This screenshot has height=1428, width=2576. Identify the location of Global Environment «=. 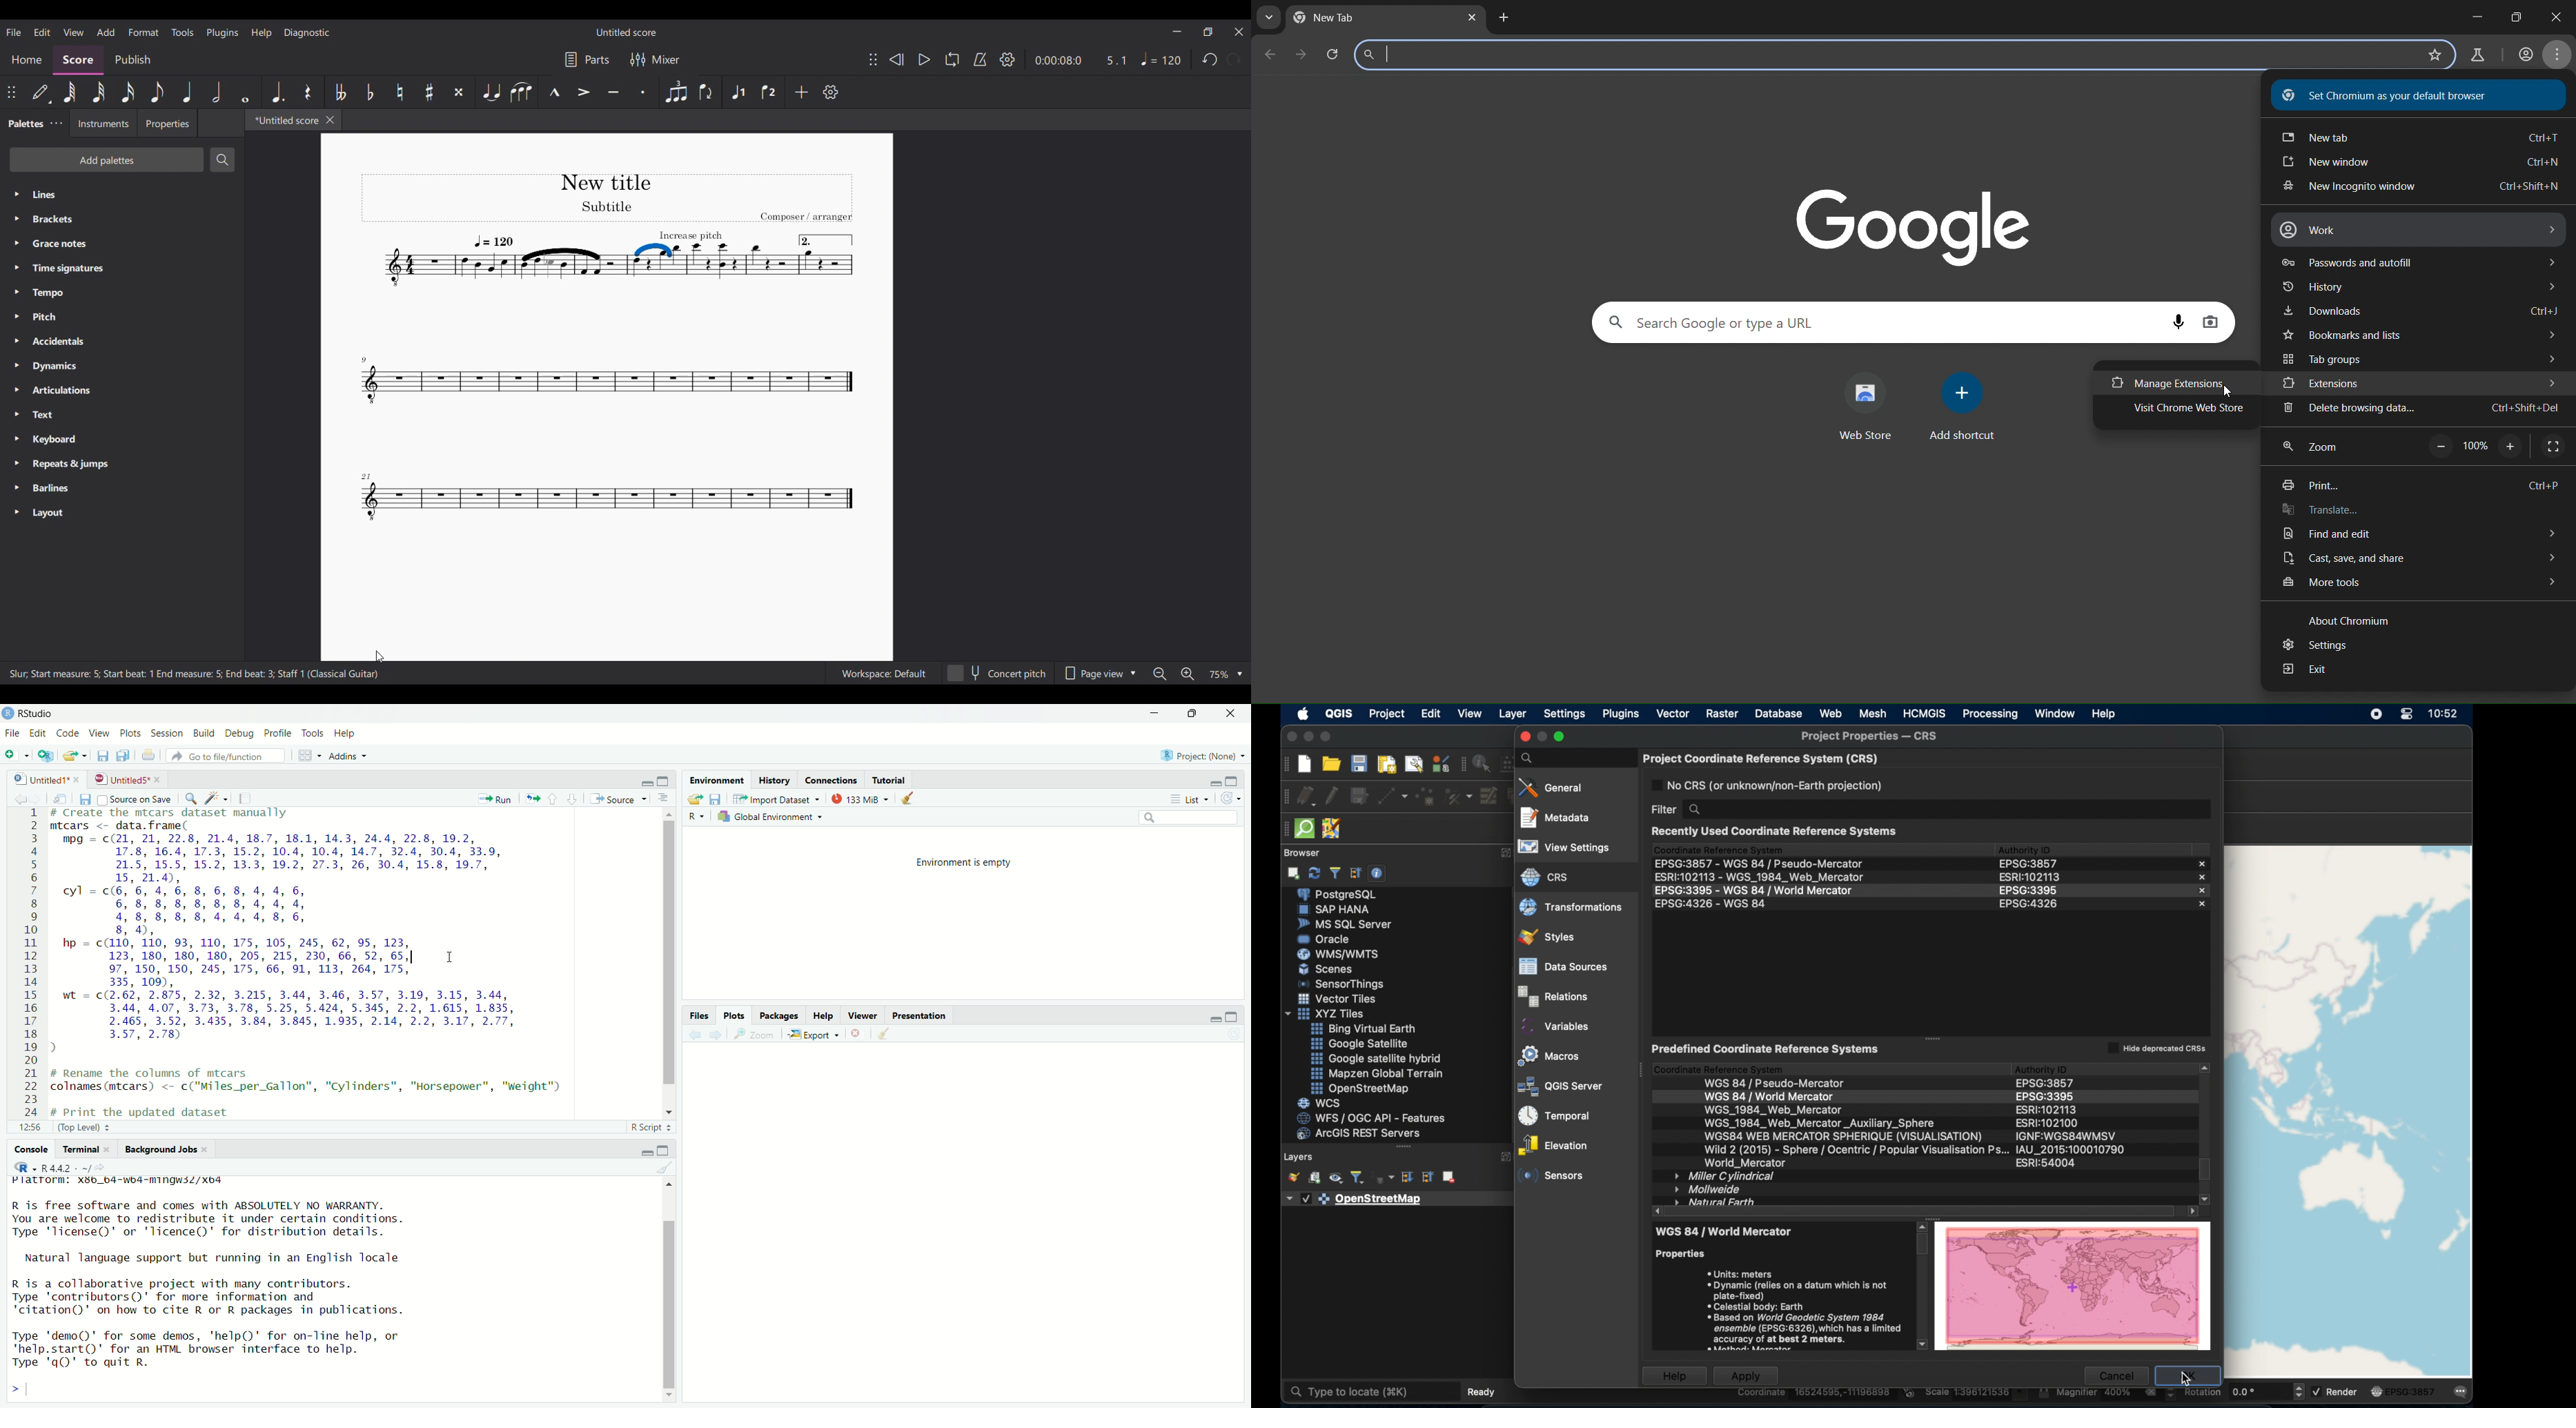
(773, 815).